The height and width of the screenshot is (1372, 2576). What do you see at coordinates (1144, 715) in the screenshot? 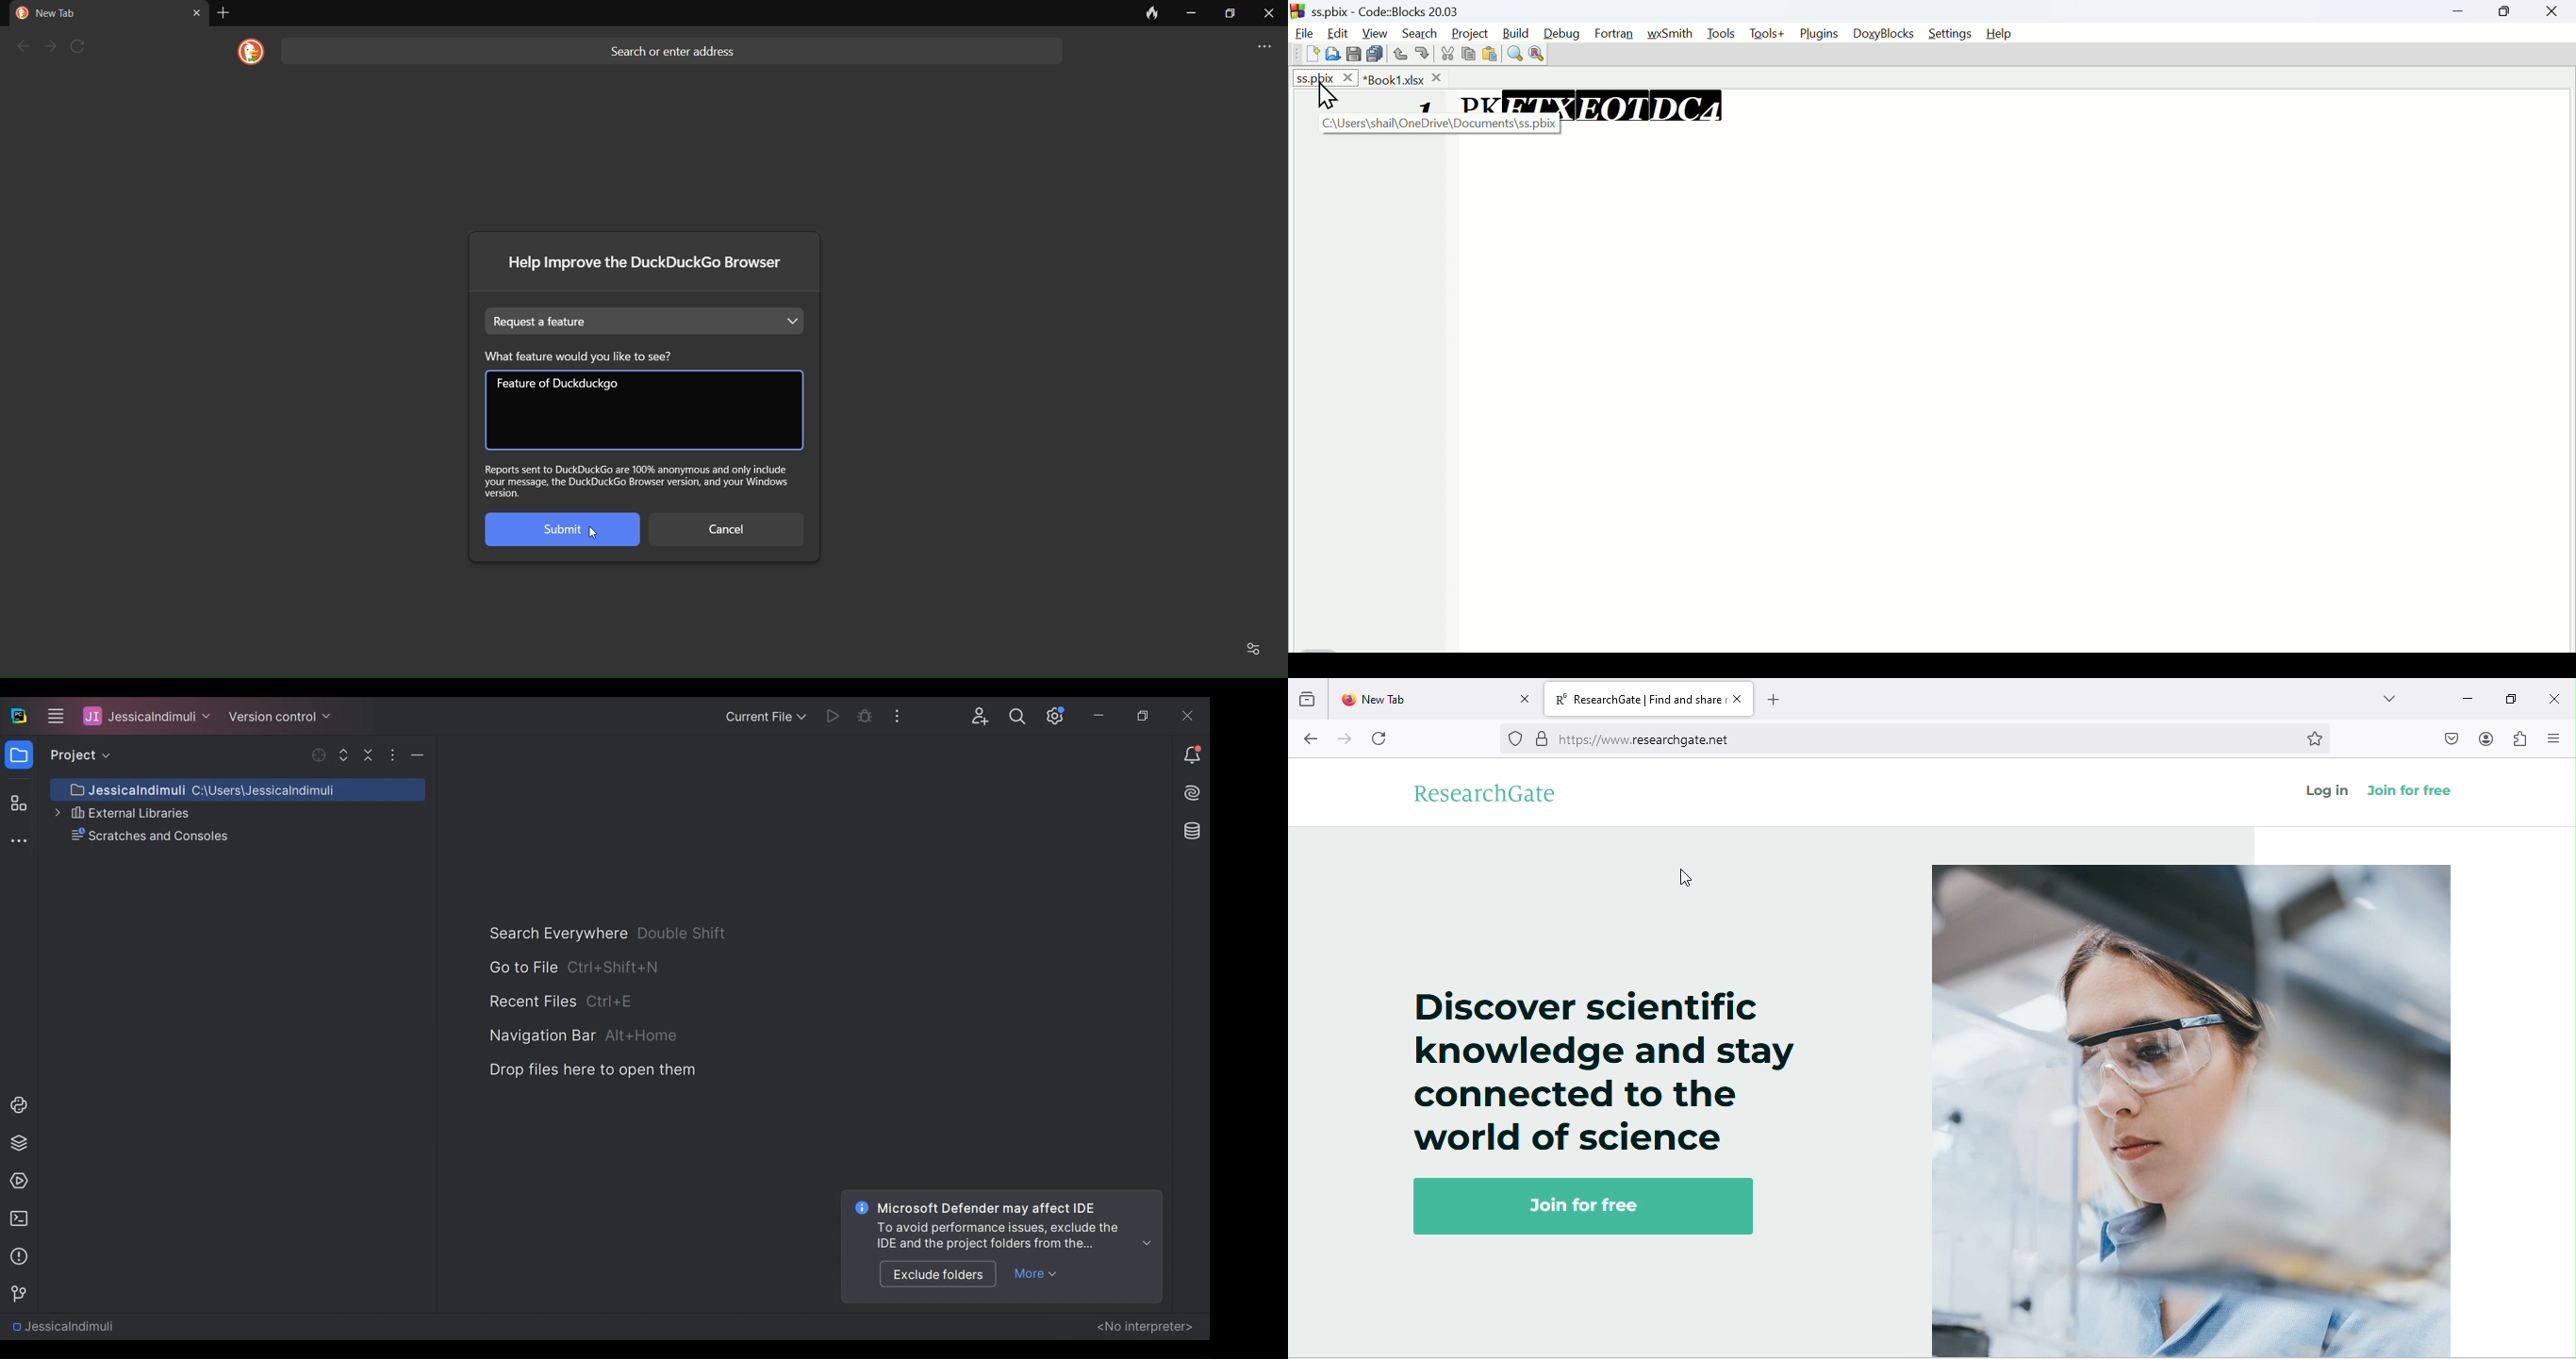
I see `Restore` at bounding box center [1144, 715].